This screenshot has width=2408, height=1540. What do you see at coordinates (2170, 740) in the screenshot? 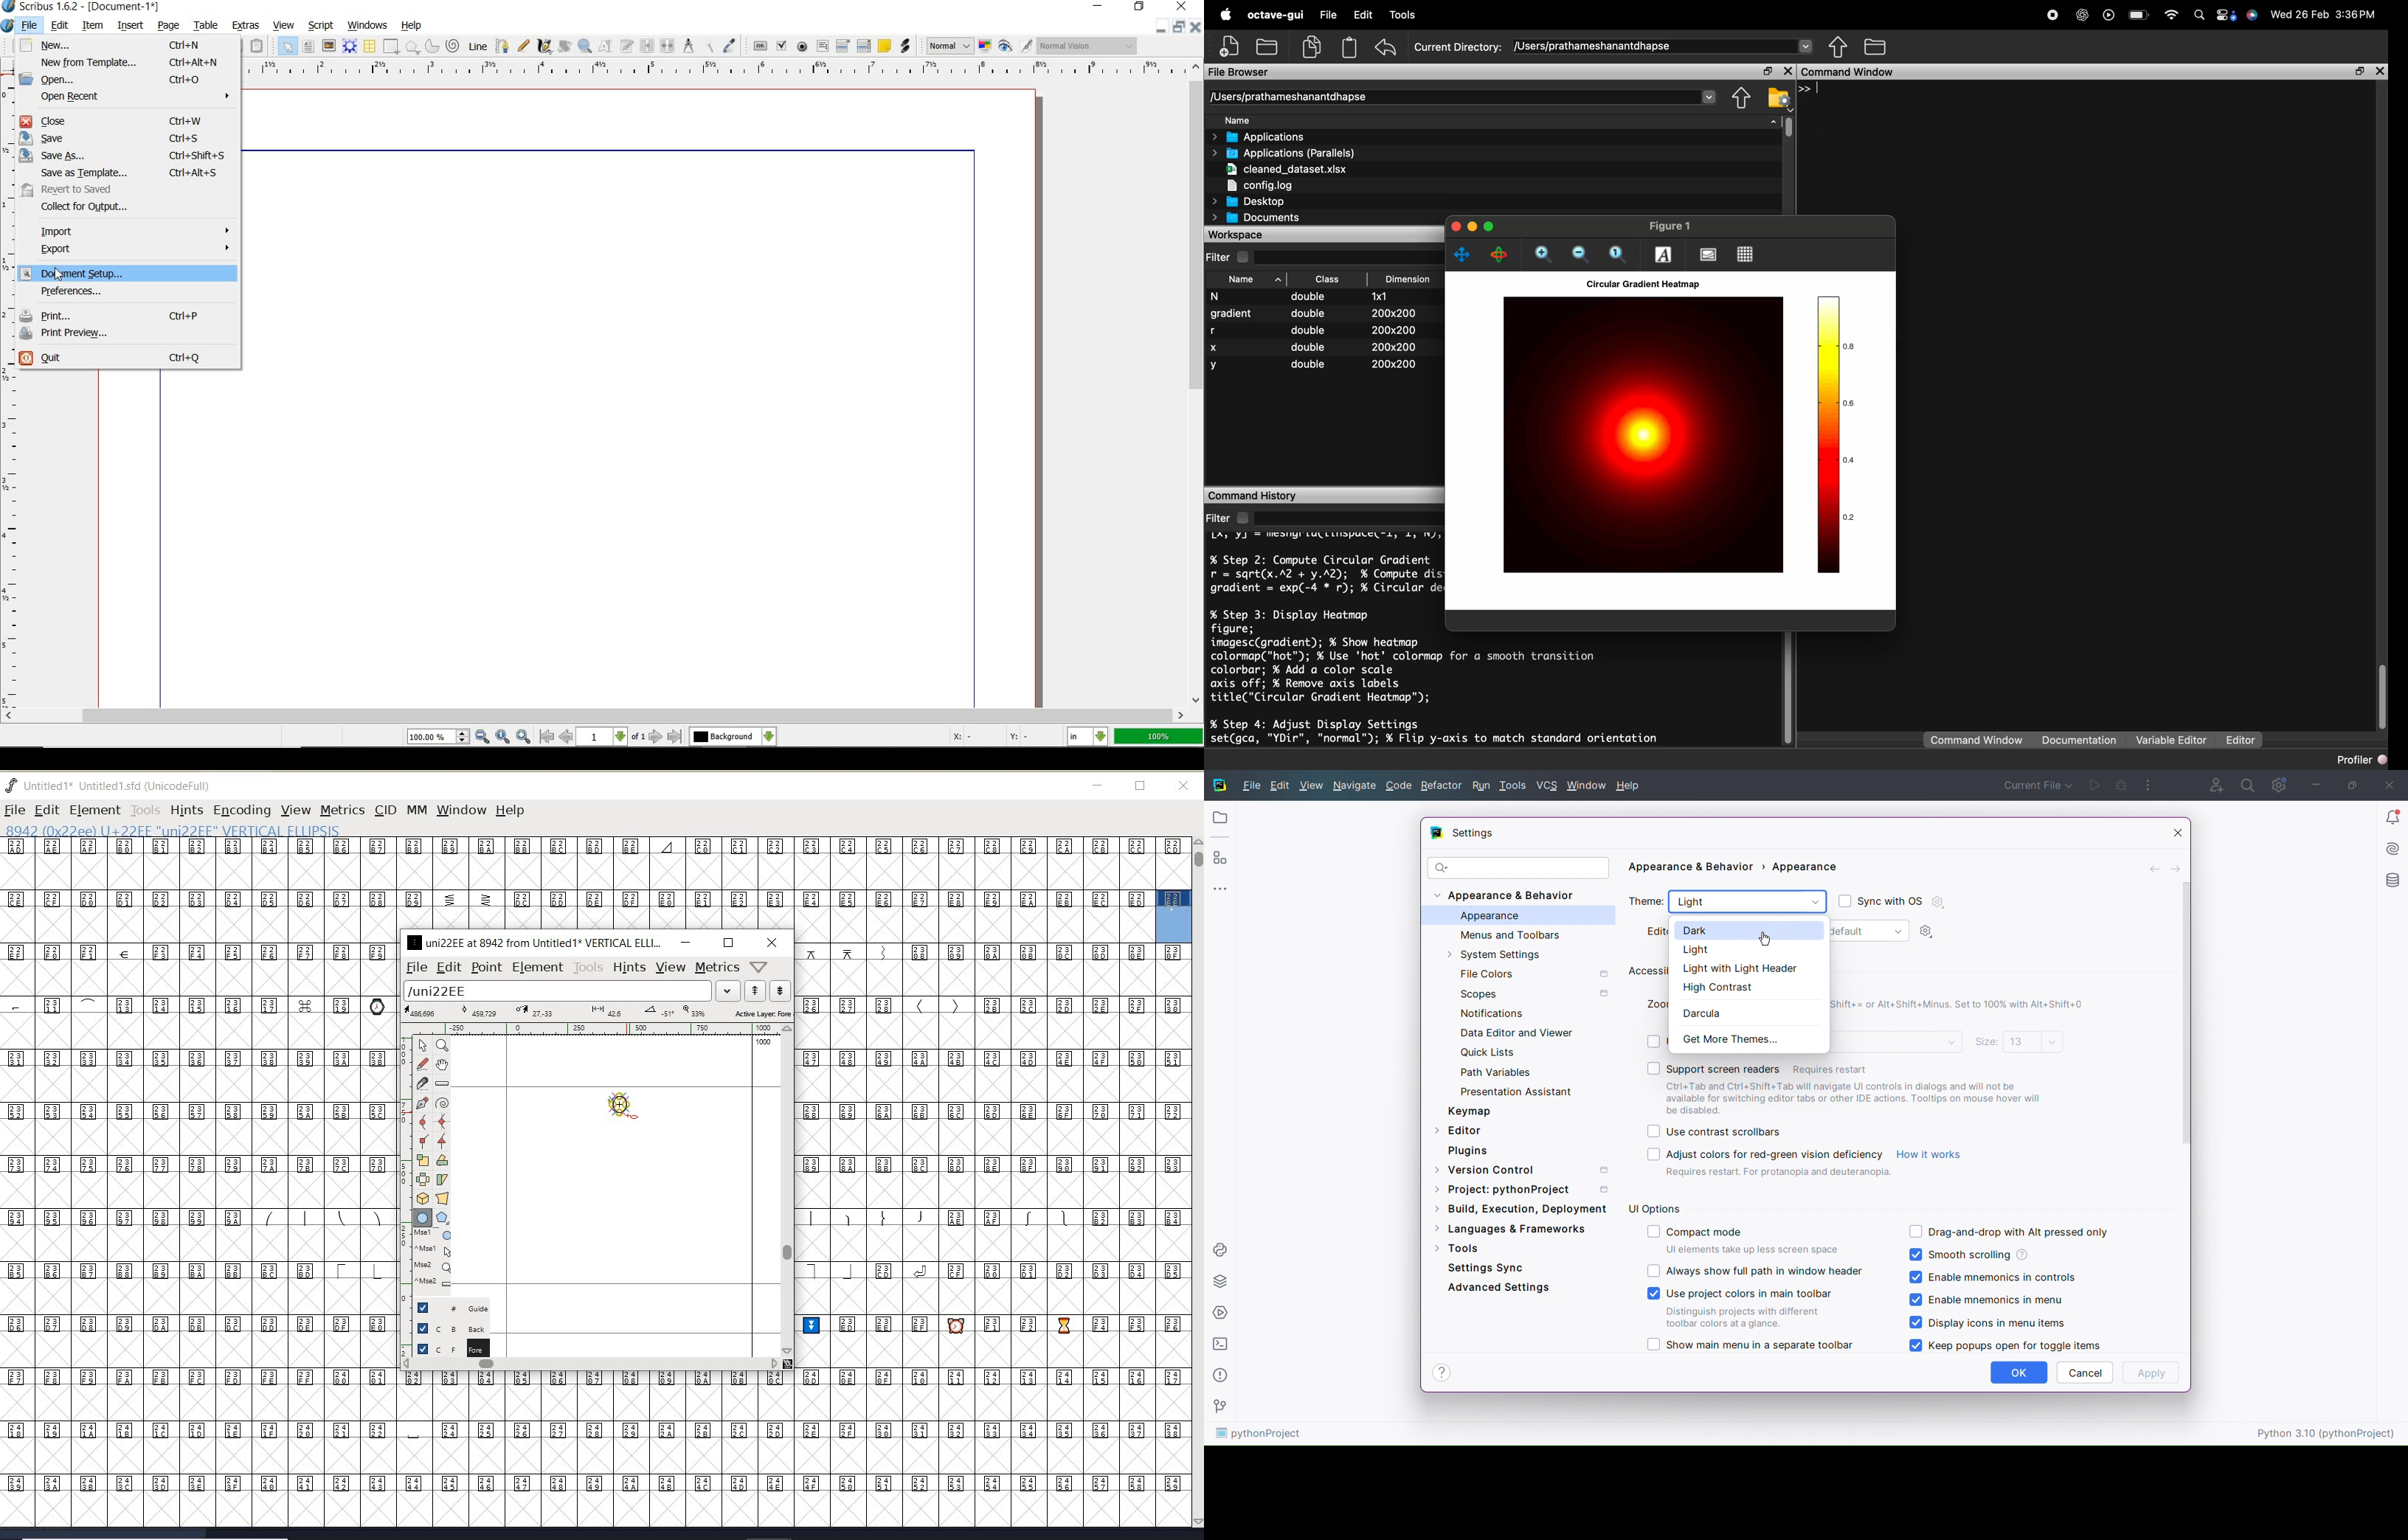
I see `Variable Editor` at bounding box center [2170, 740].